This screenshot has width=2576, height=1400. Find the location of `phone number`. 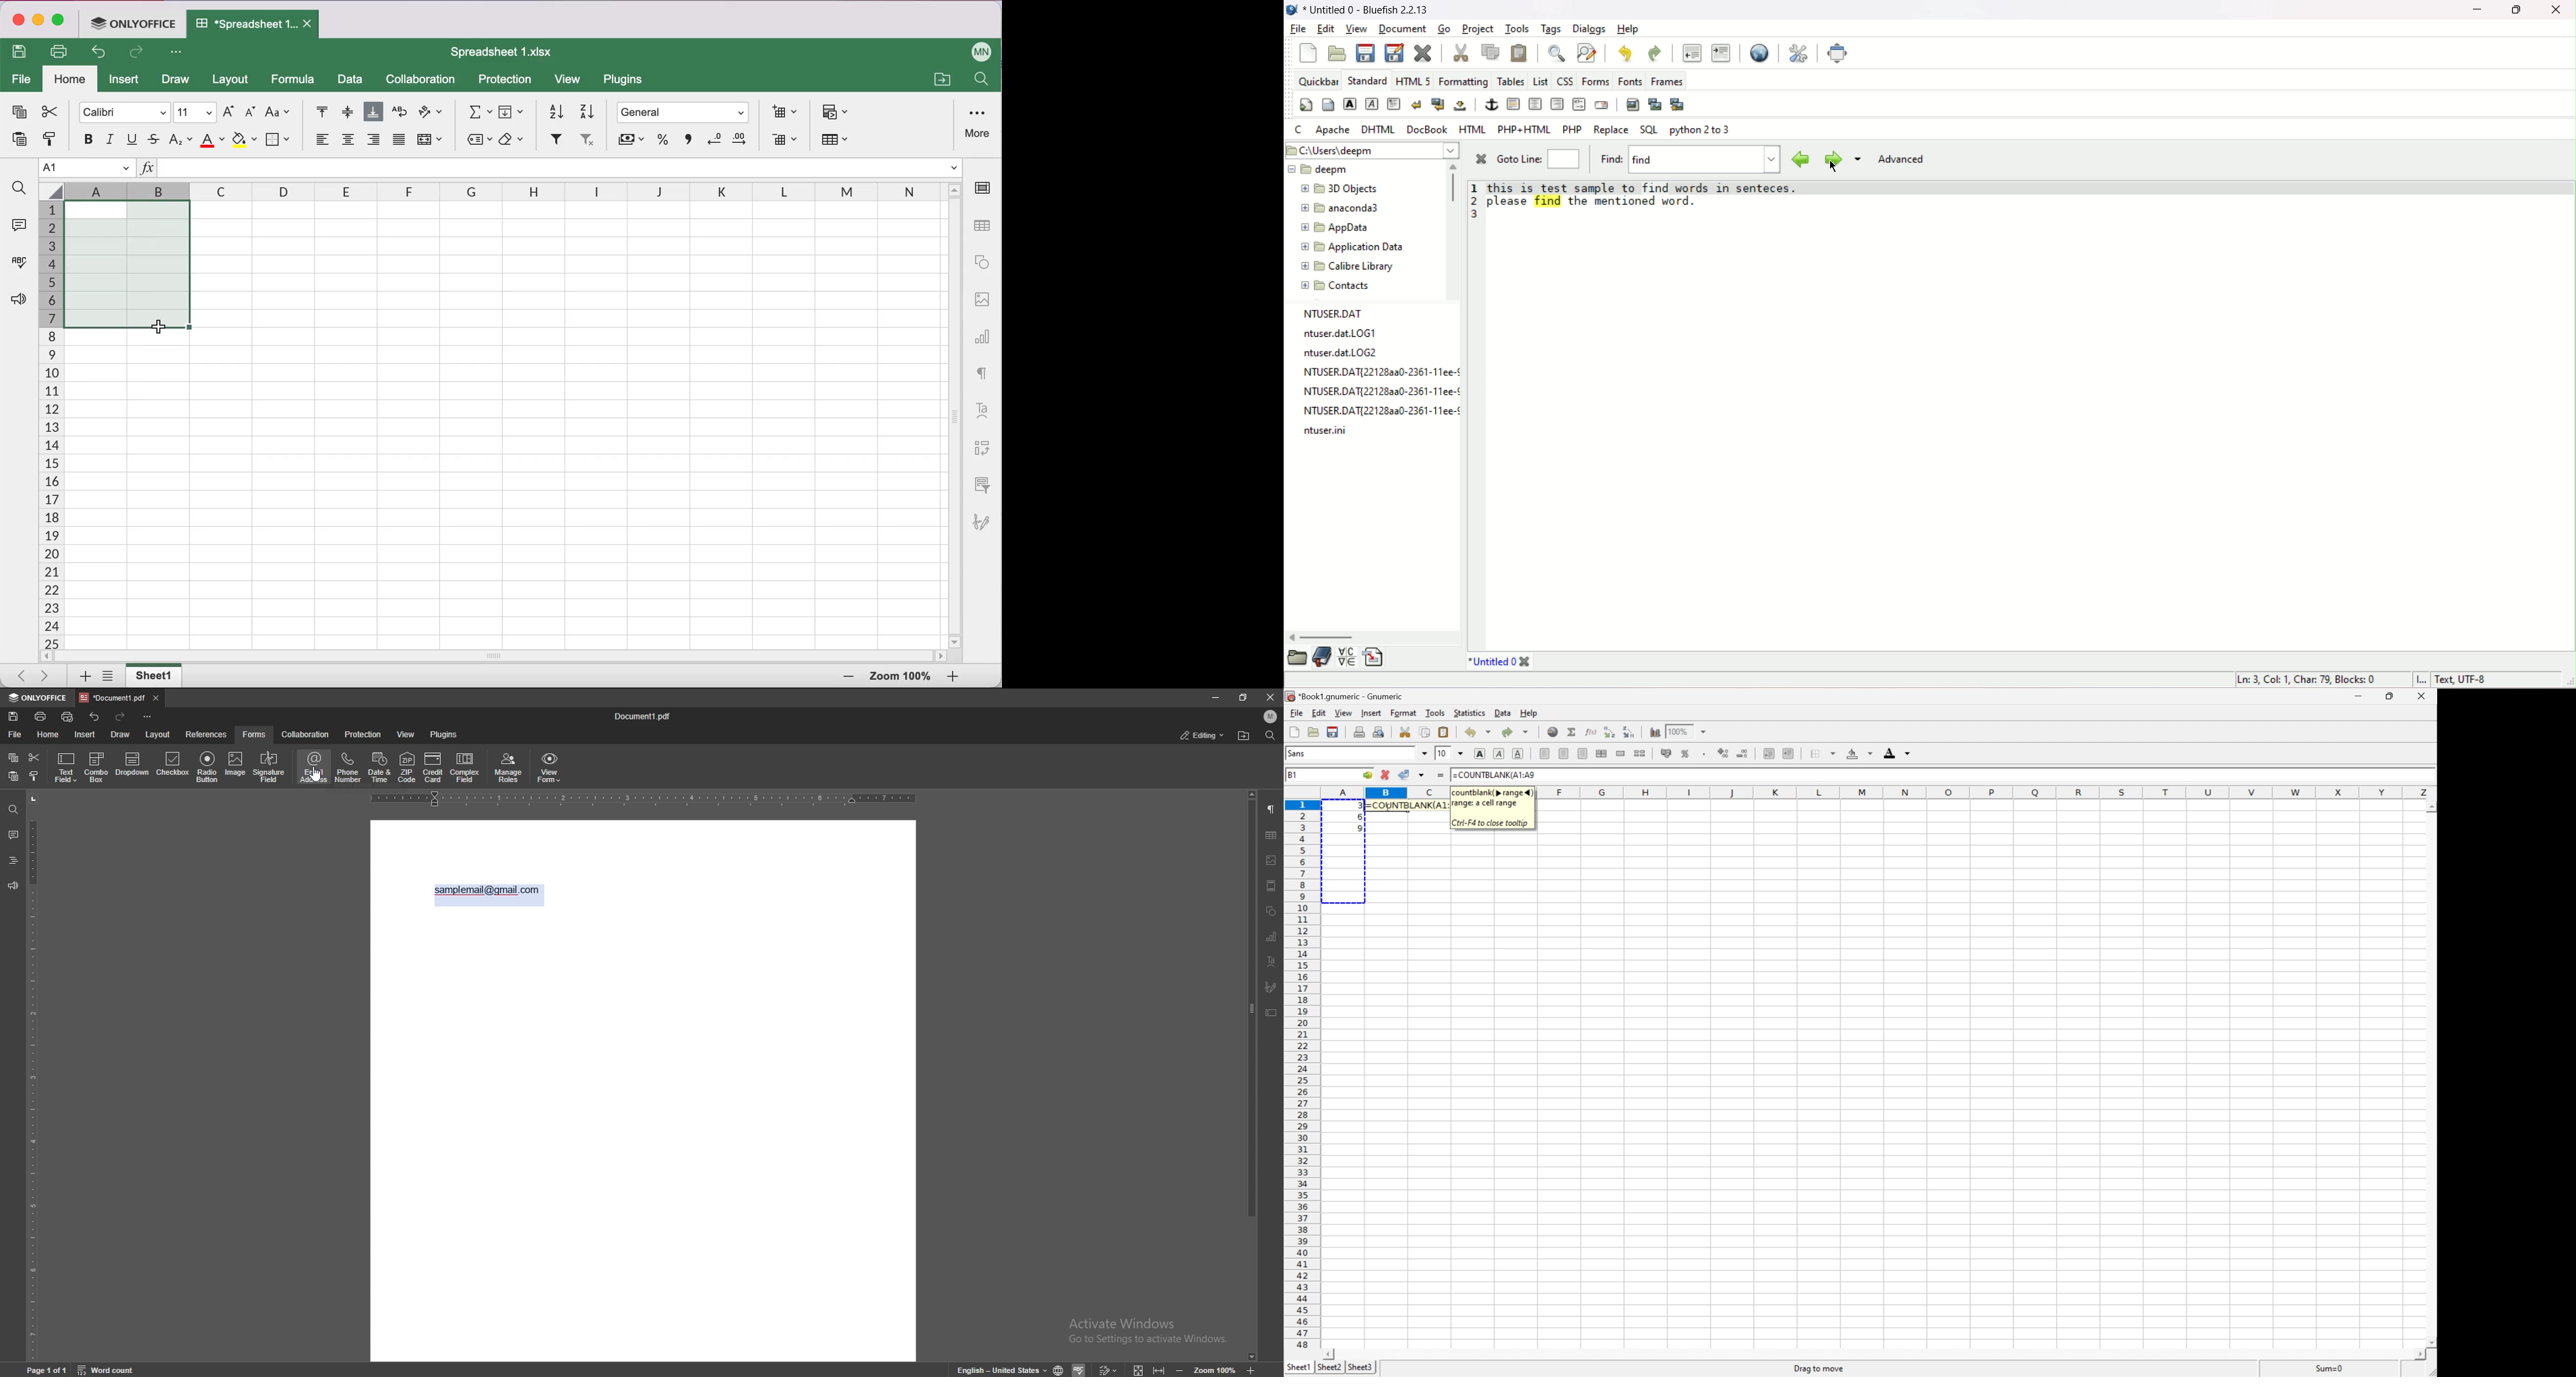

phone number is located at coordinates (348, 767).